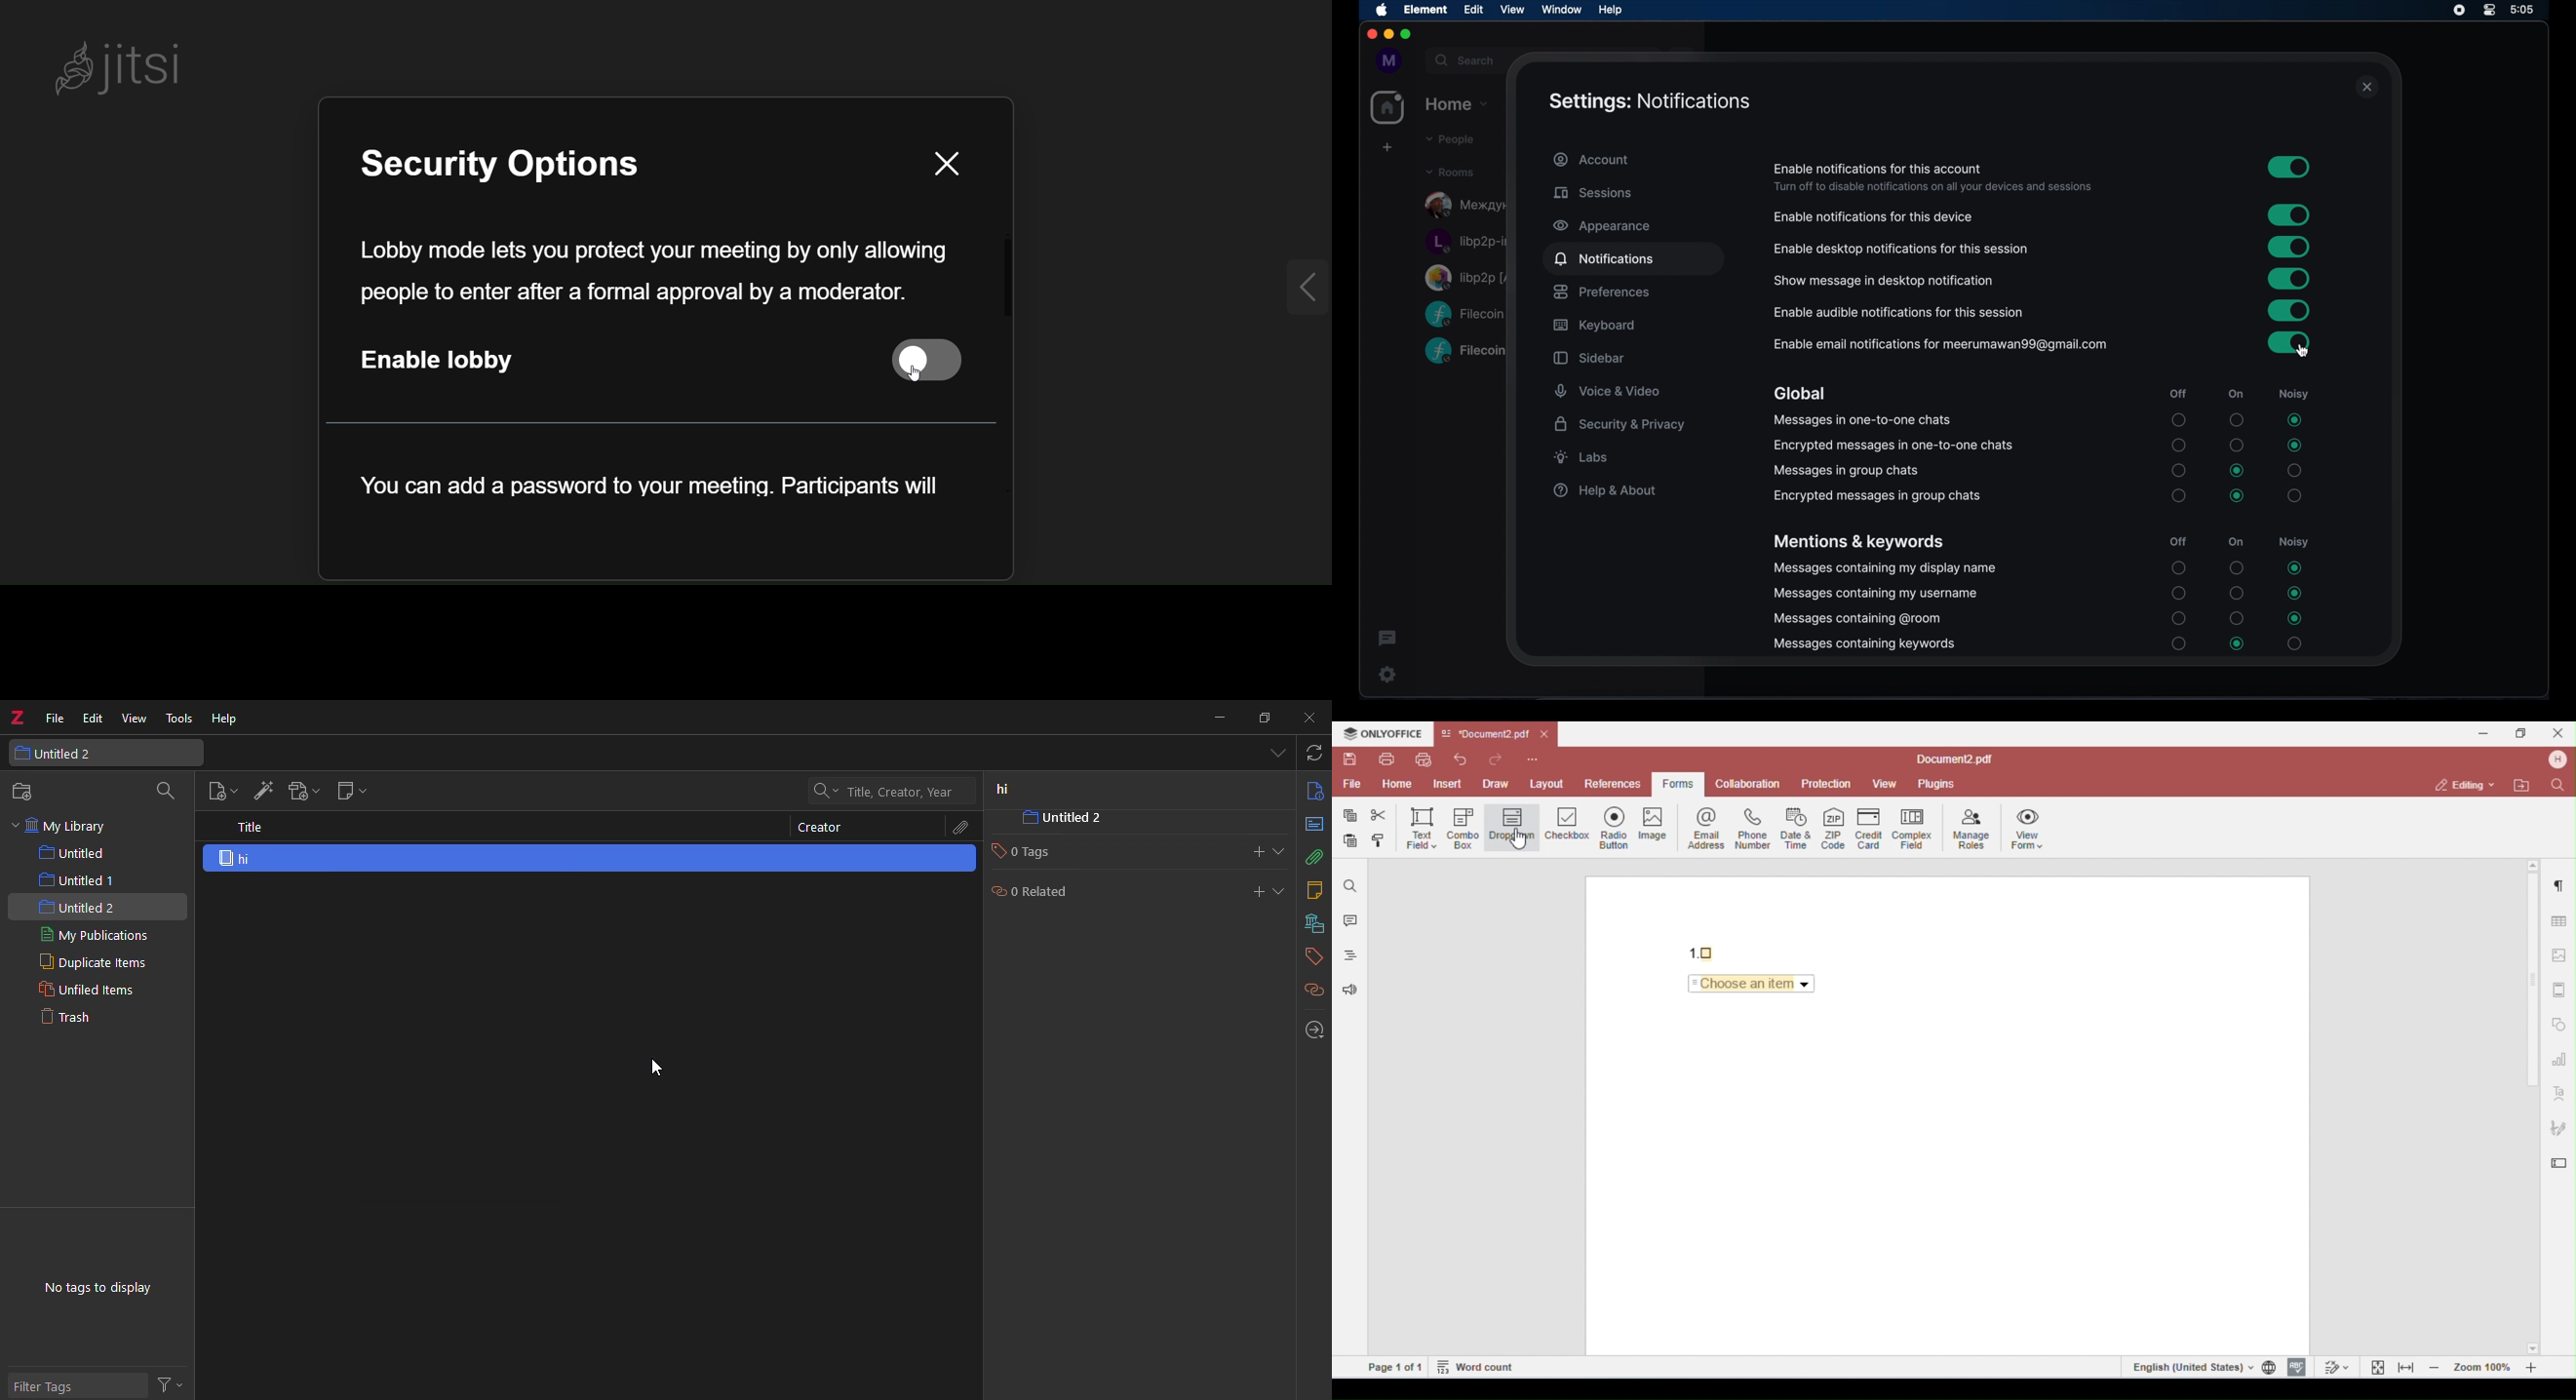 The width and height of the screenshot is (2576, 1400). I want to click on locate, so click(1308, 1030).